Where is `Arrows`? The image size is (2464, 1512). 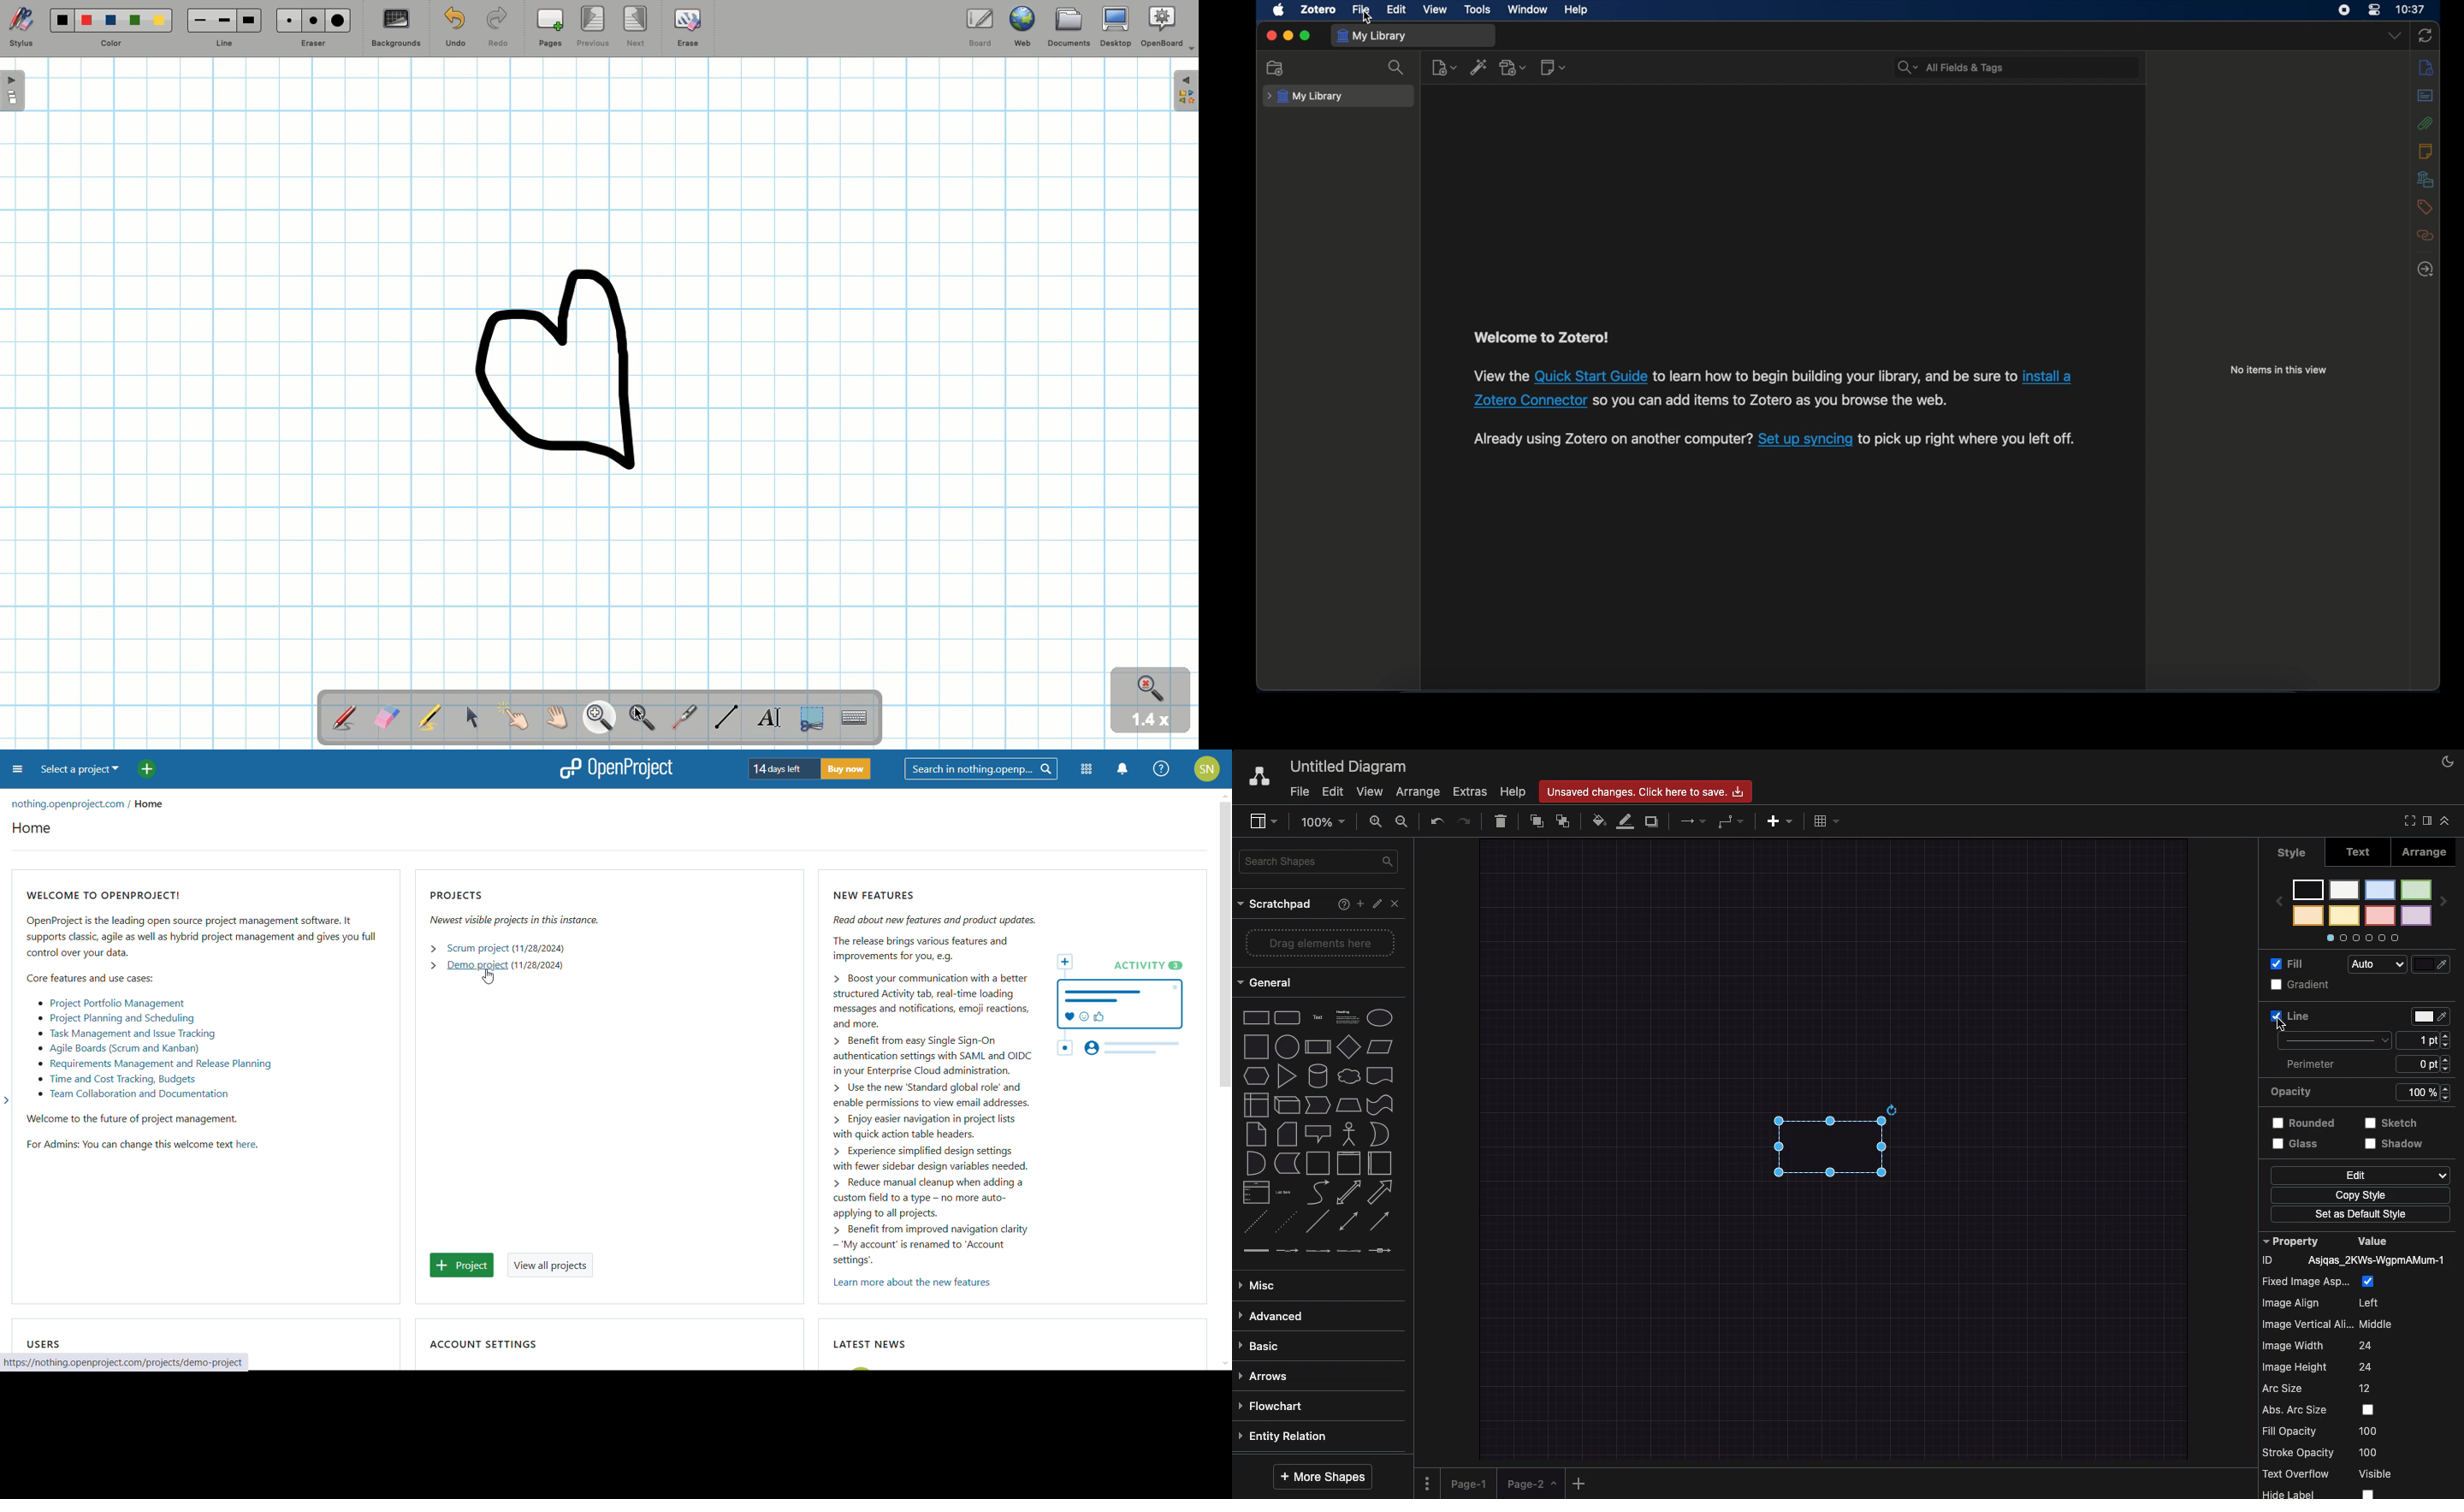 Arrows is located at coordinates (1688, 820).